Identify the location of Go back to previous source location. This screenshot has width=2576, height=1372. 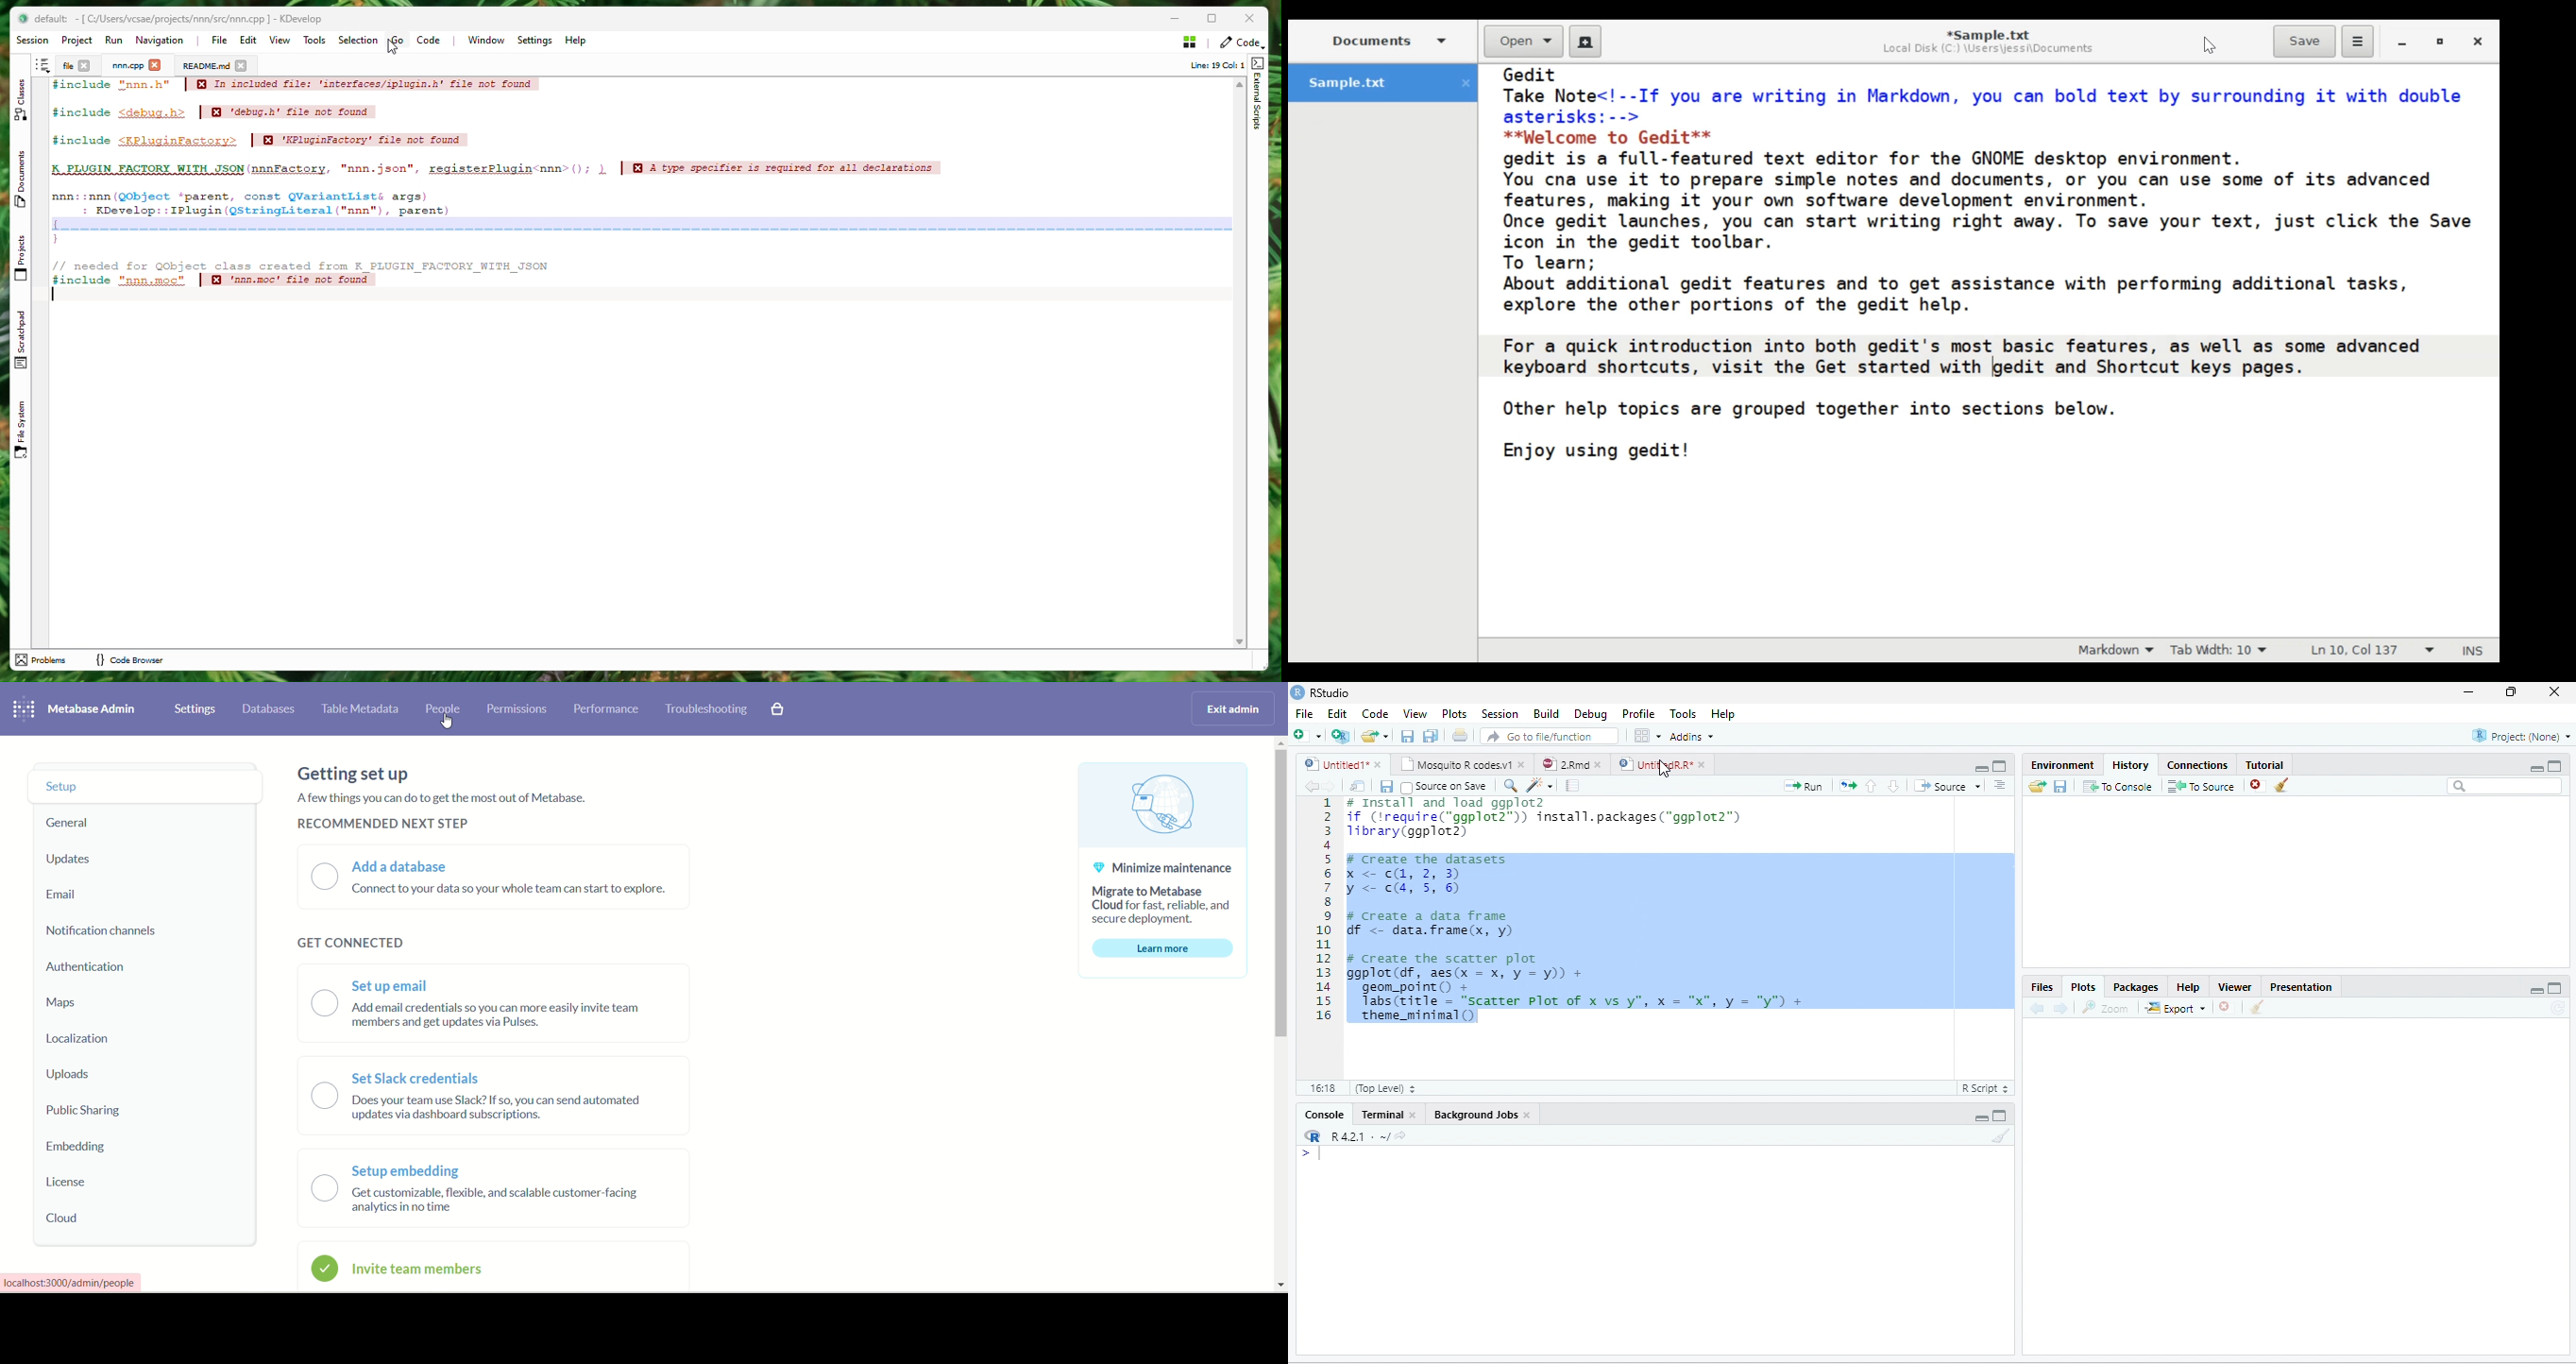
(1311, 787).